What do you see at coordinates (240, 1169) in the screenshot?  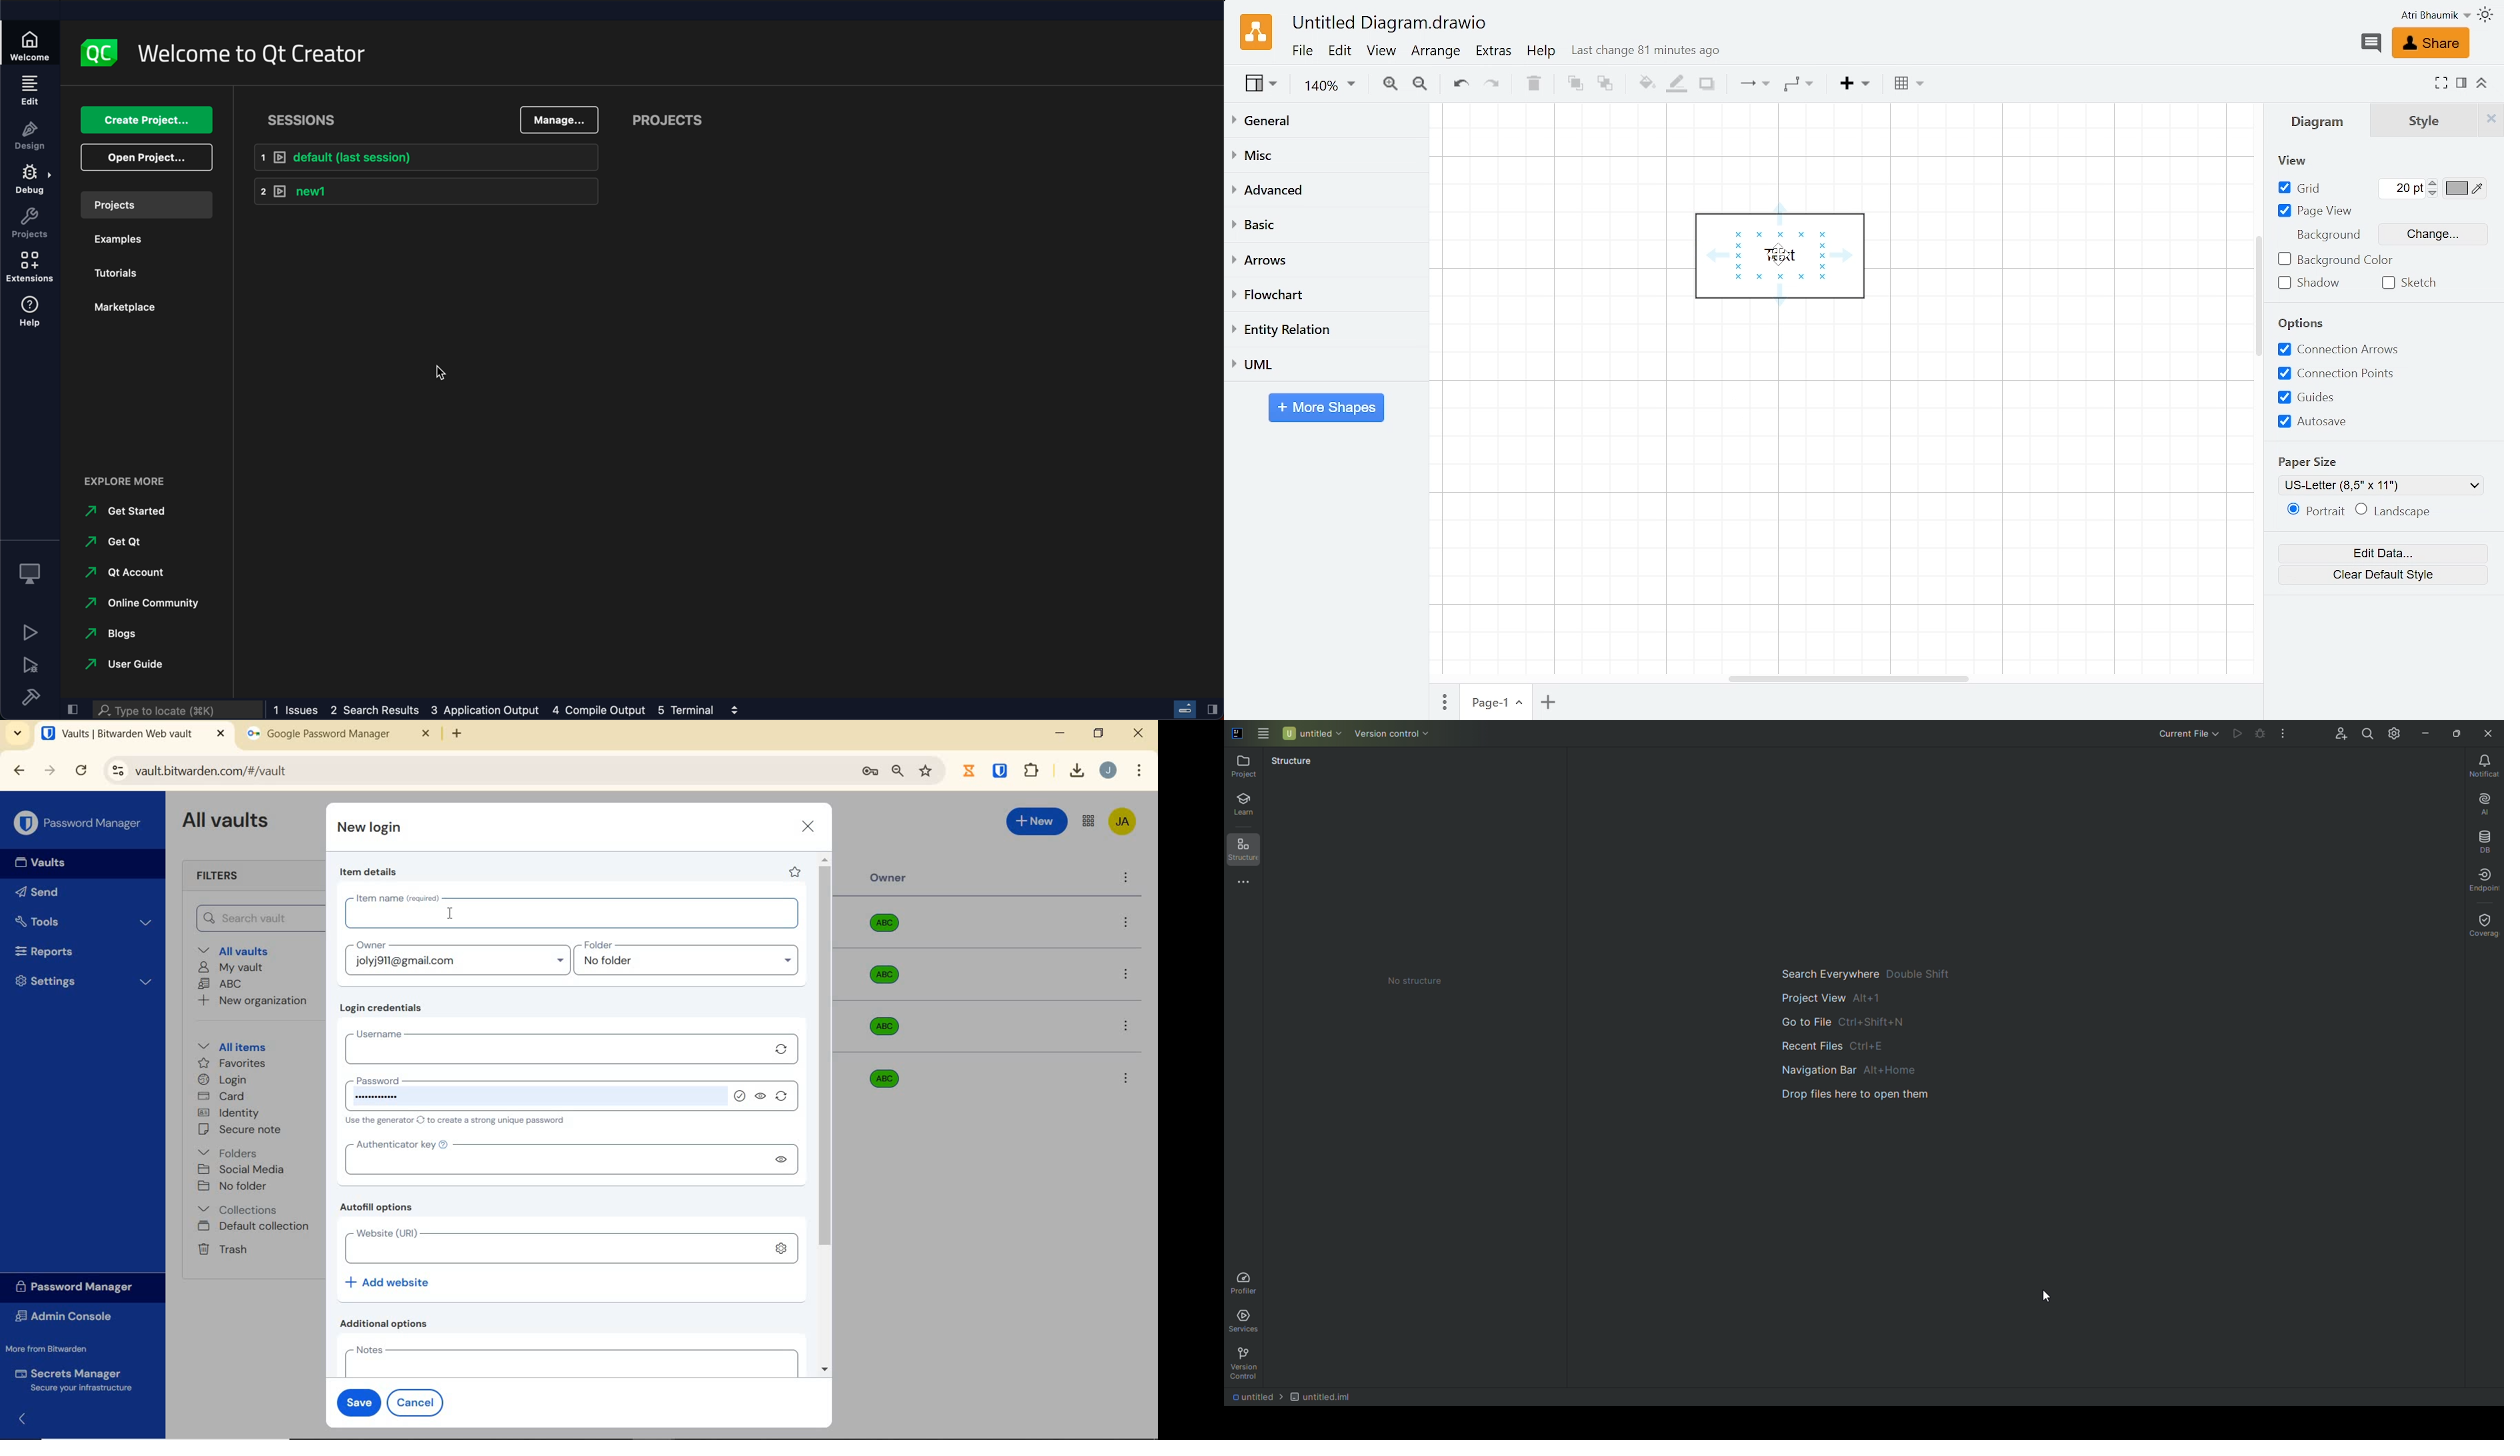 I see `Social media` at bounding box center [240, 1169].